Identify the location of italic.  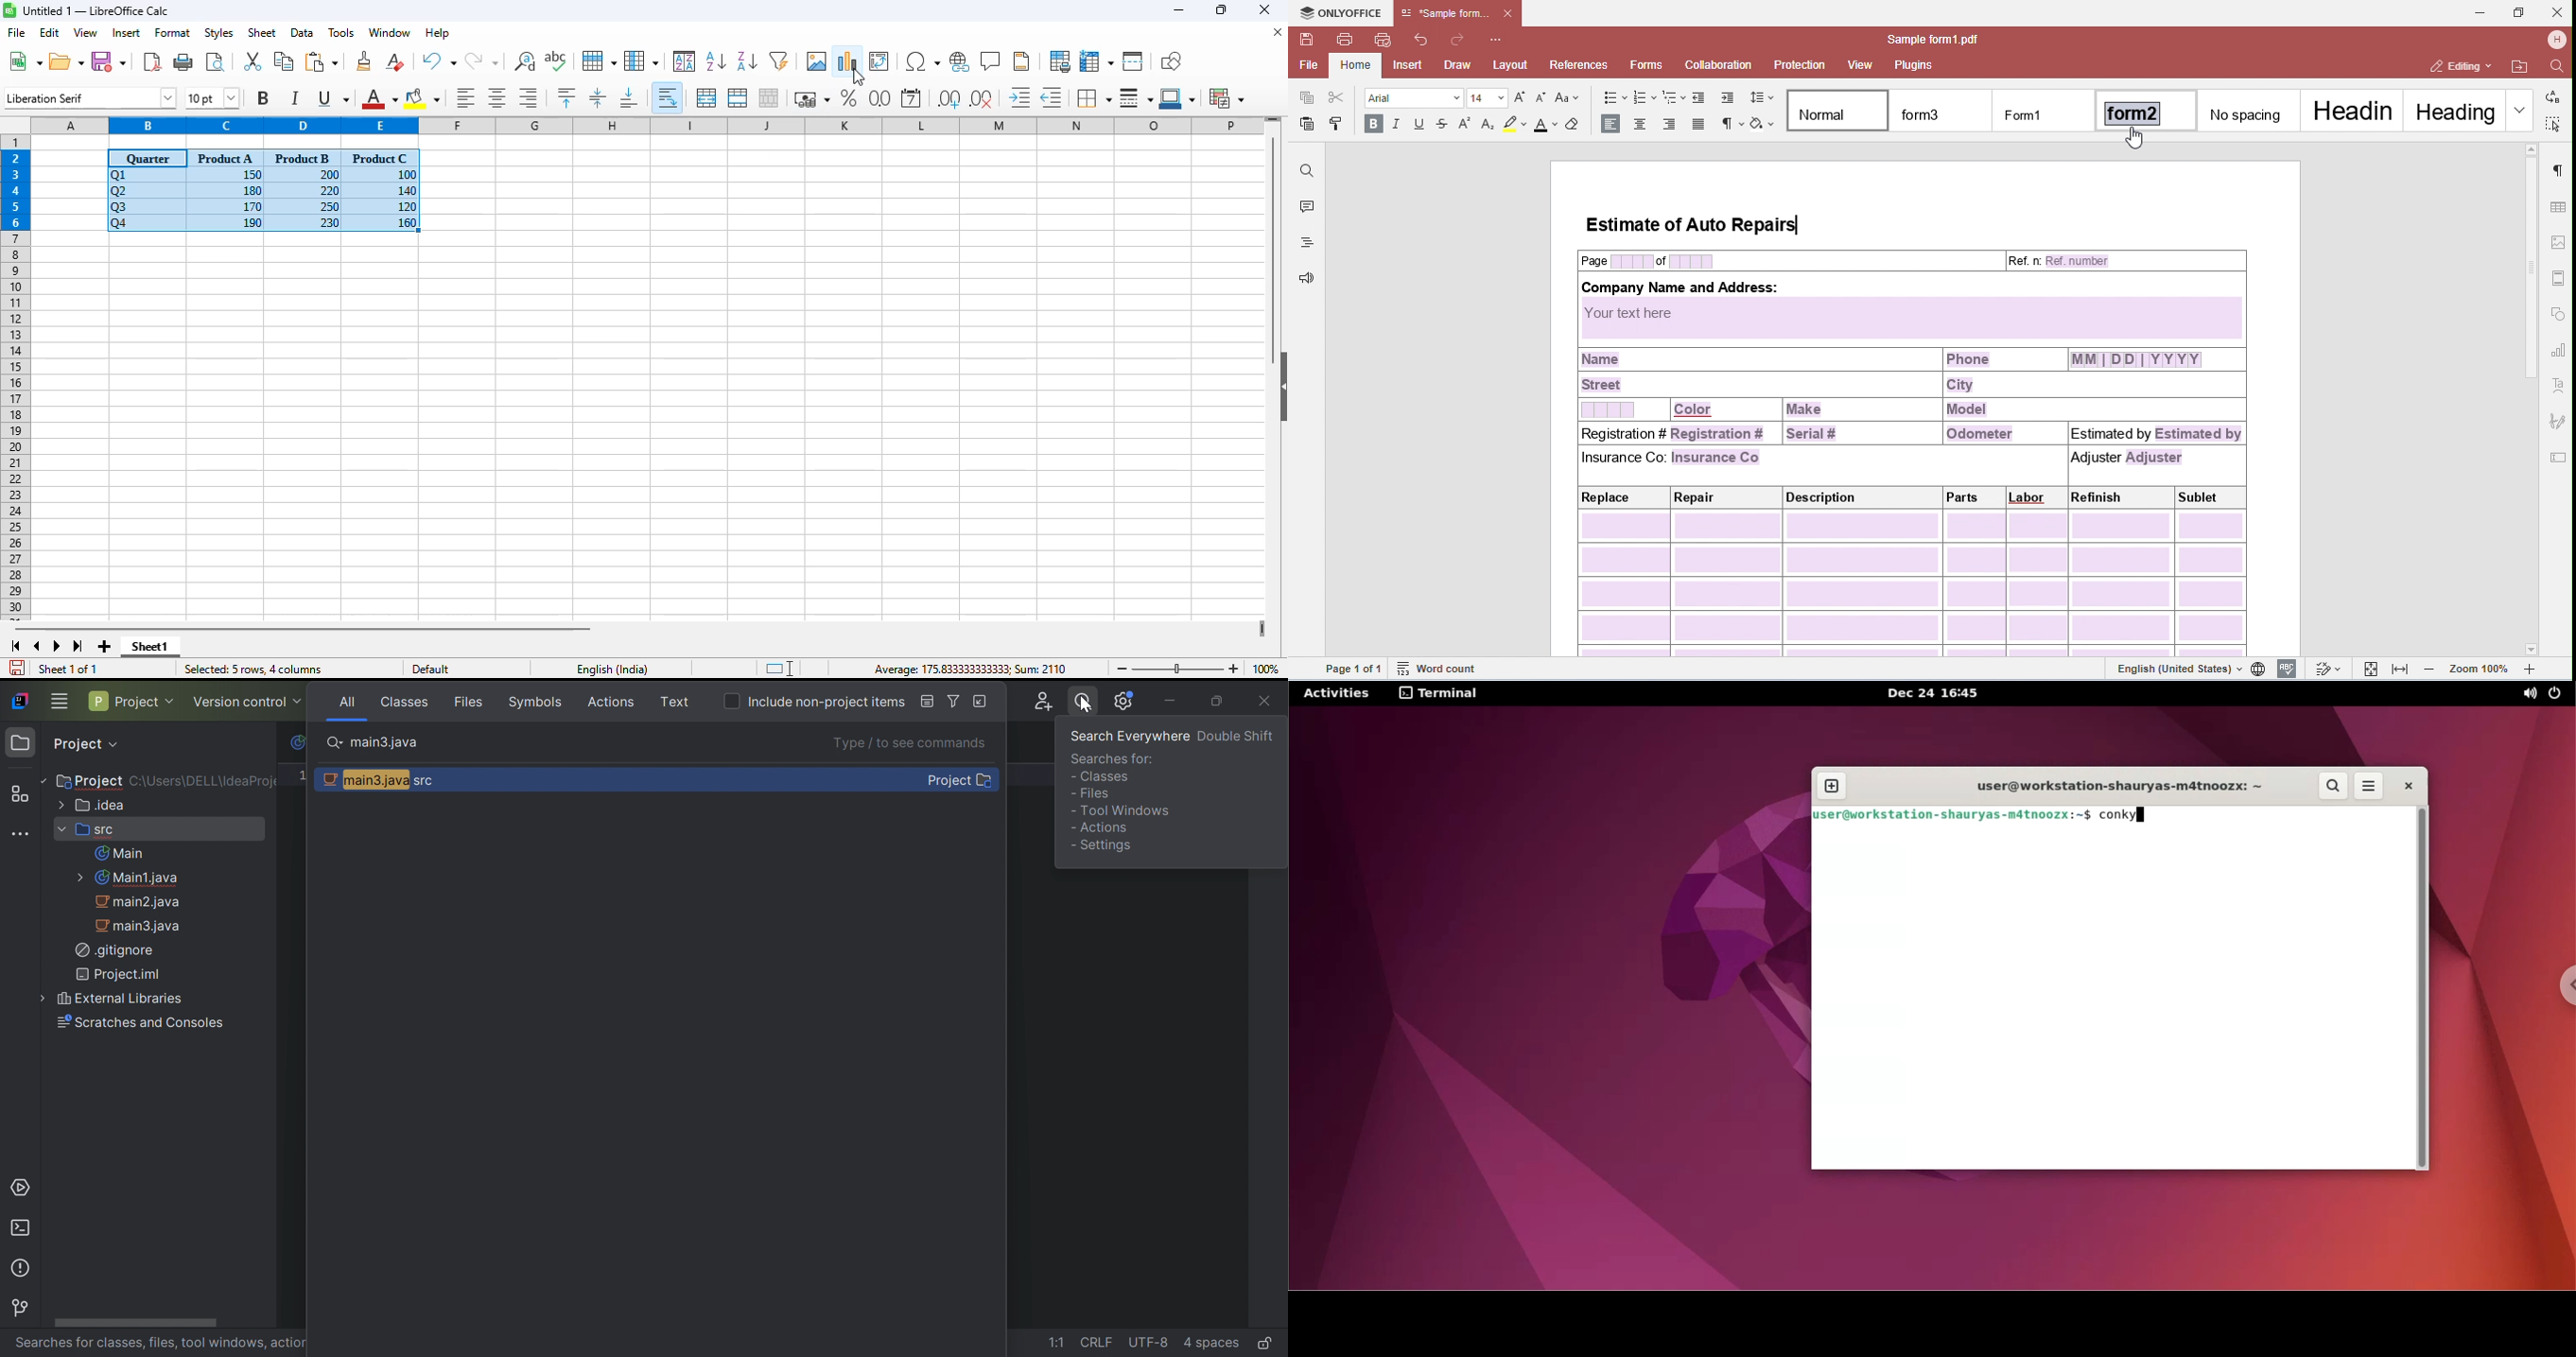
(294, 98).